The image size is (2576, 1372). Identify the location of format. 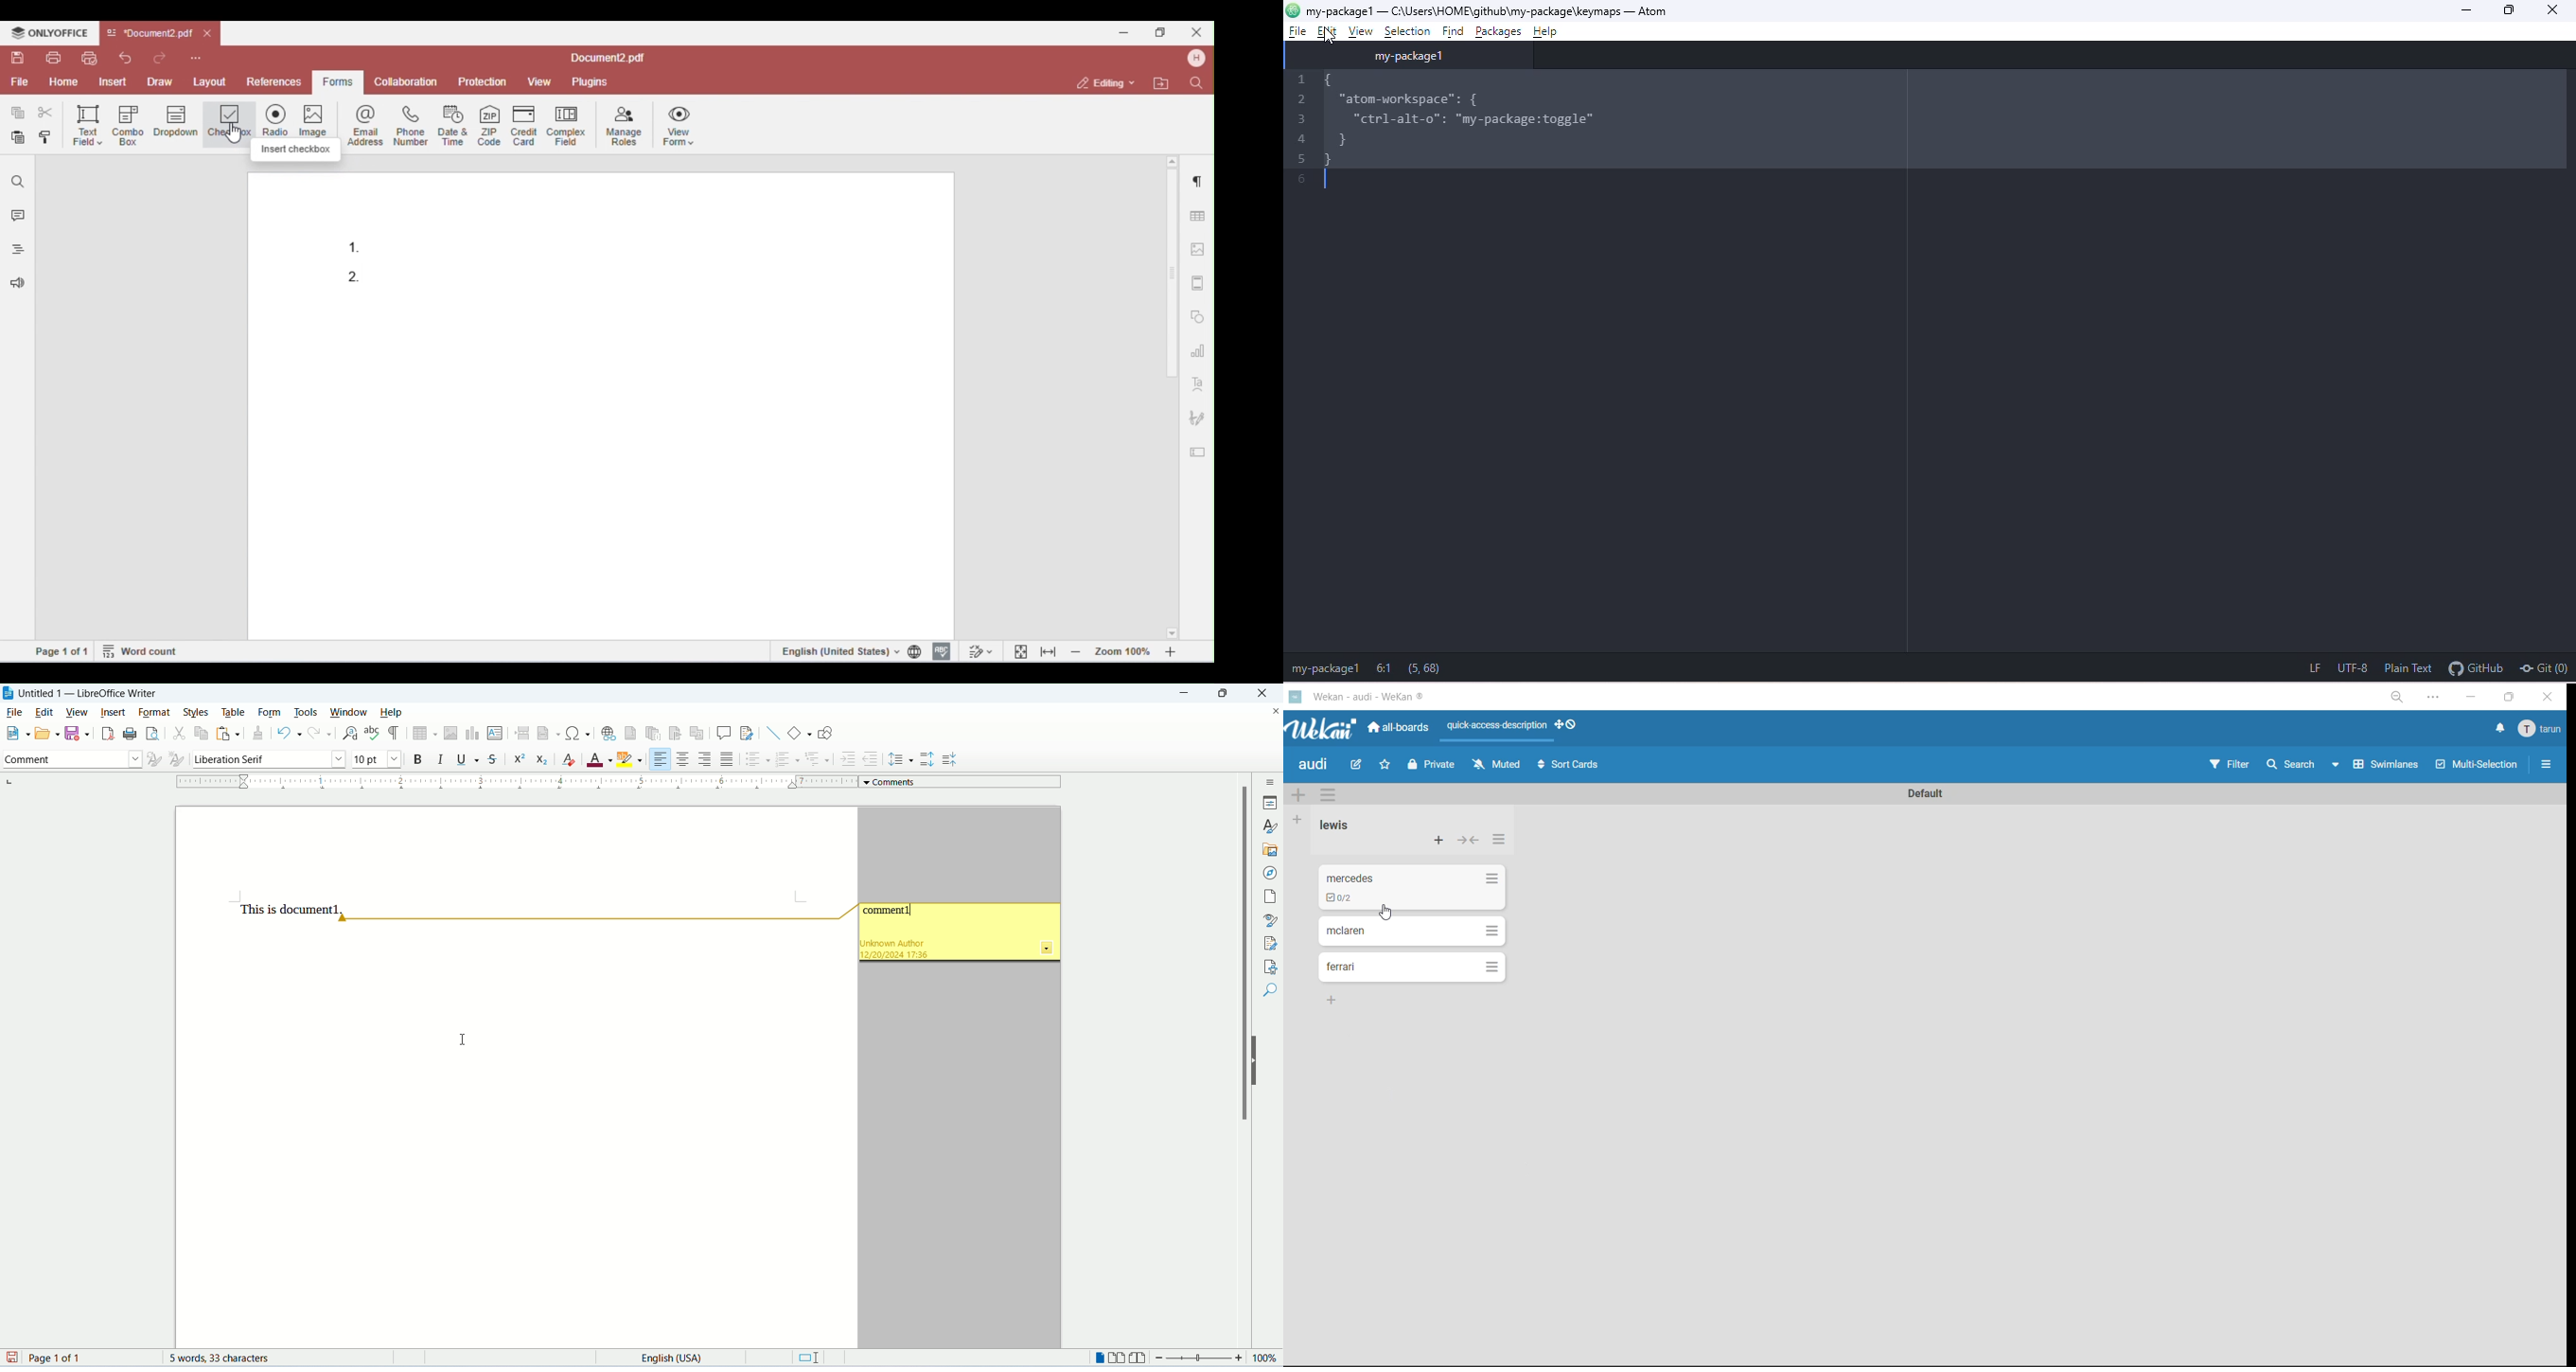
(153, 712).